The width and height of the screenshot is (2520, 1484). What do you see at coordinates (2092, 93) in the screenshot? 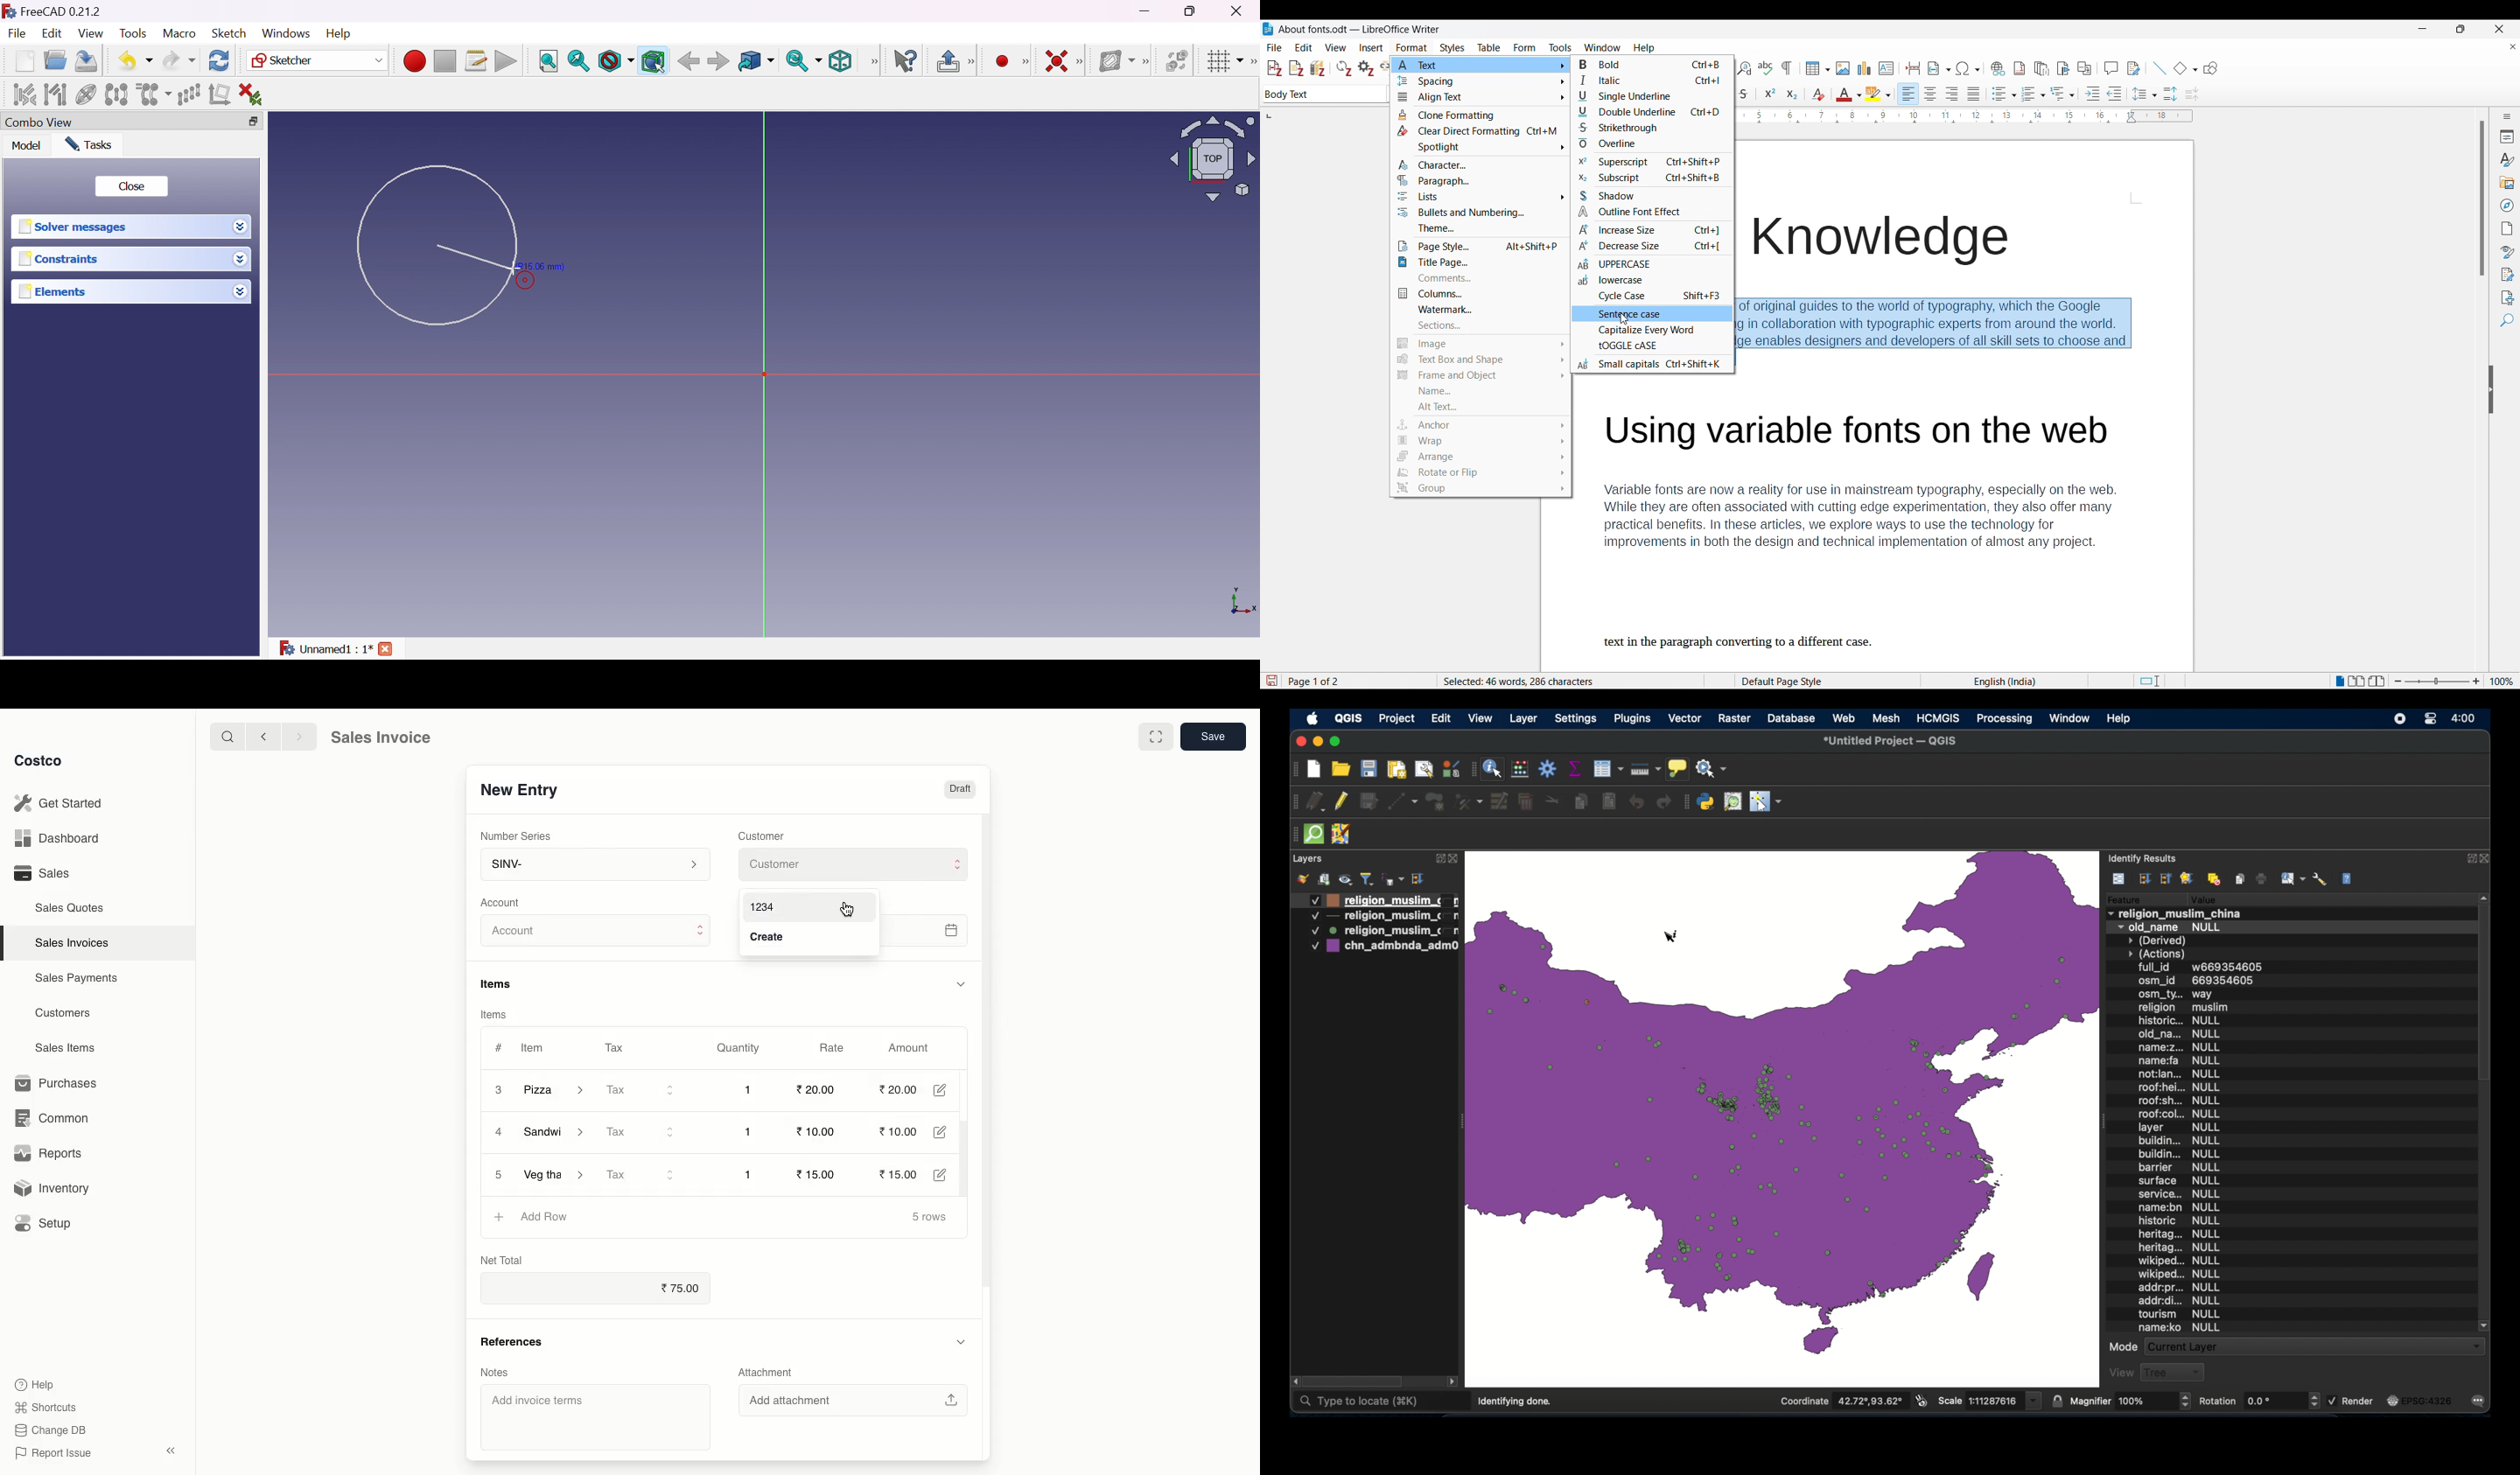
I see `Increase indent` at bounding box center [2092, 93].